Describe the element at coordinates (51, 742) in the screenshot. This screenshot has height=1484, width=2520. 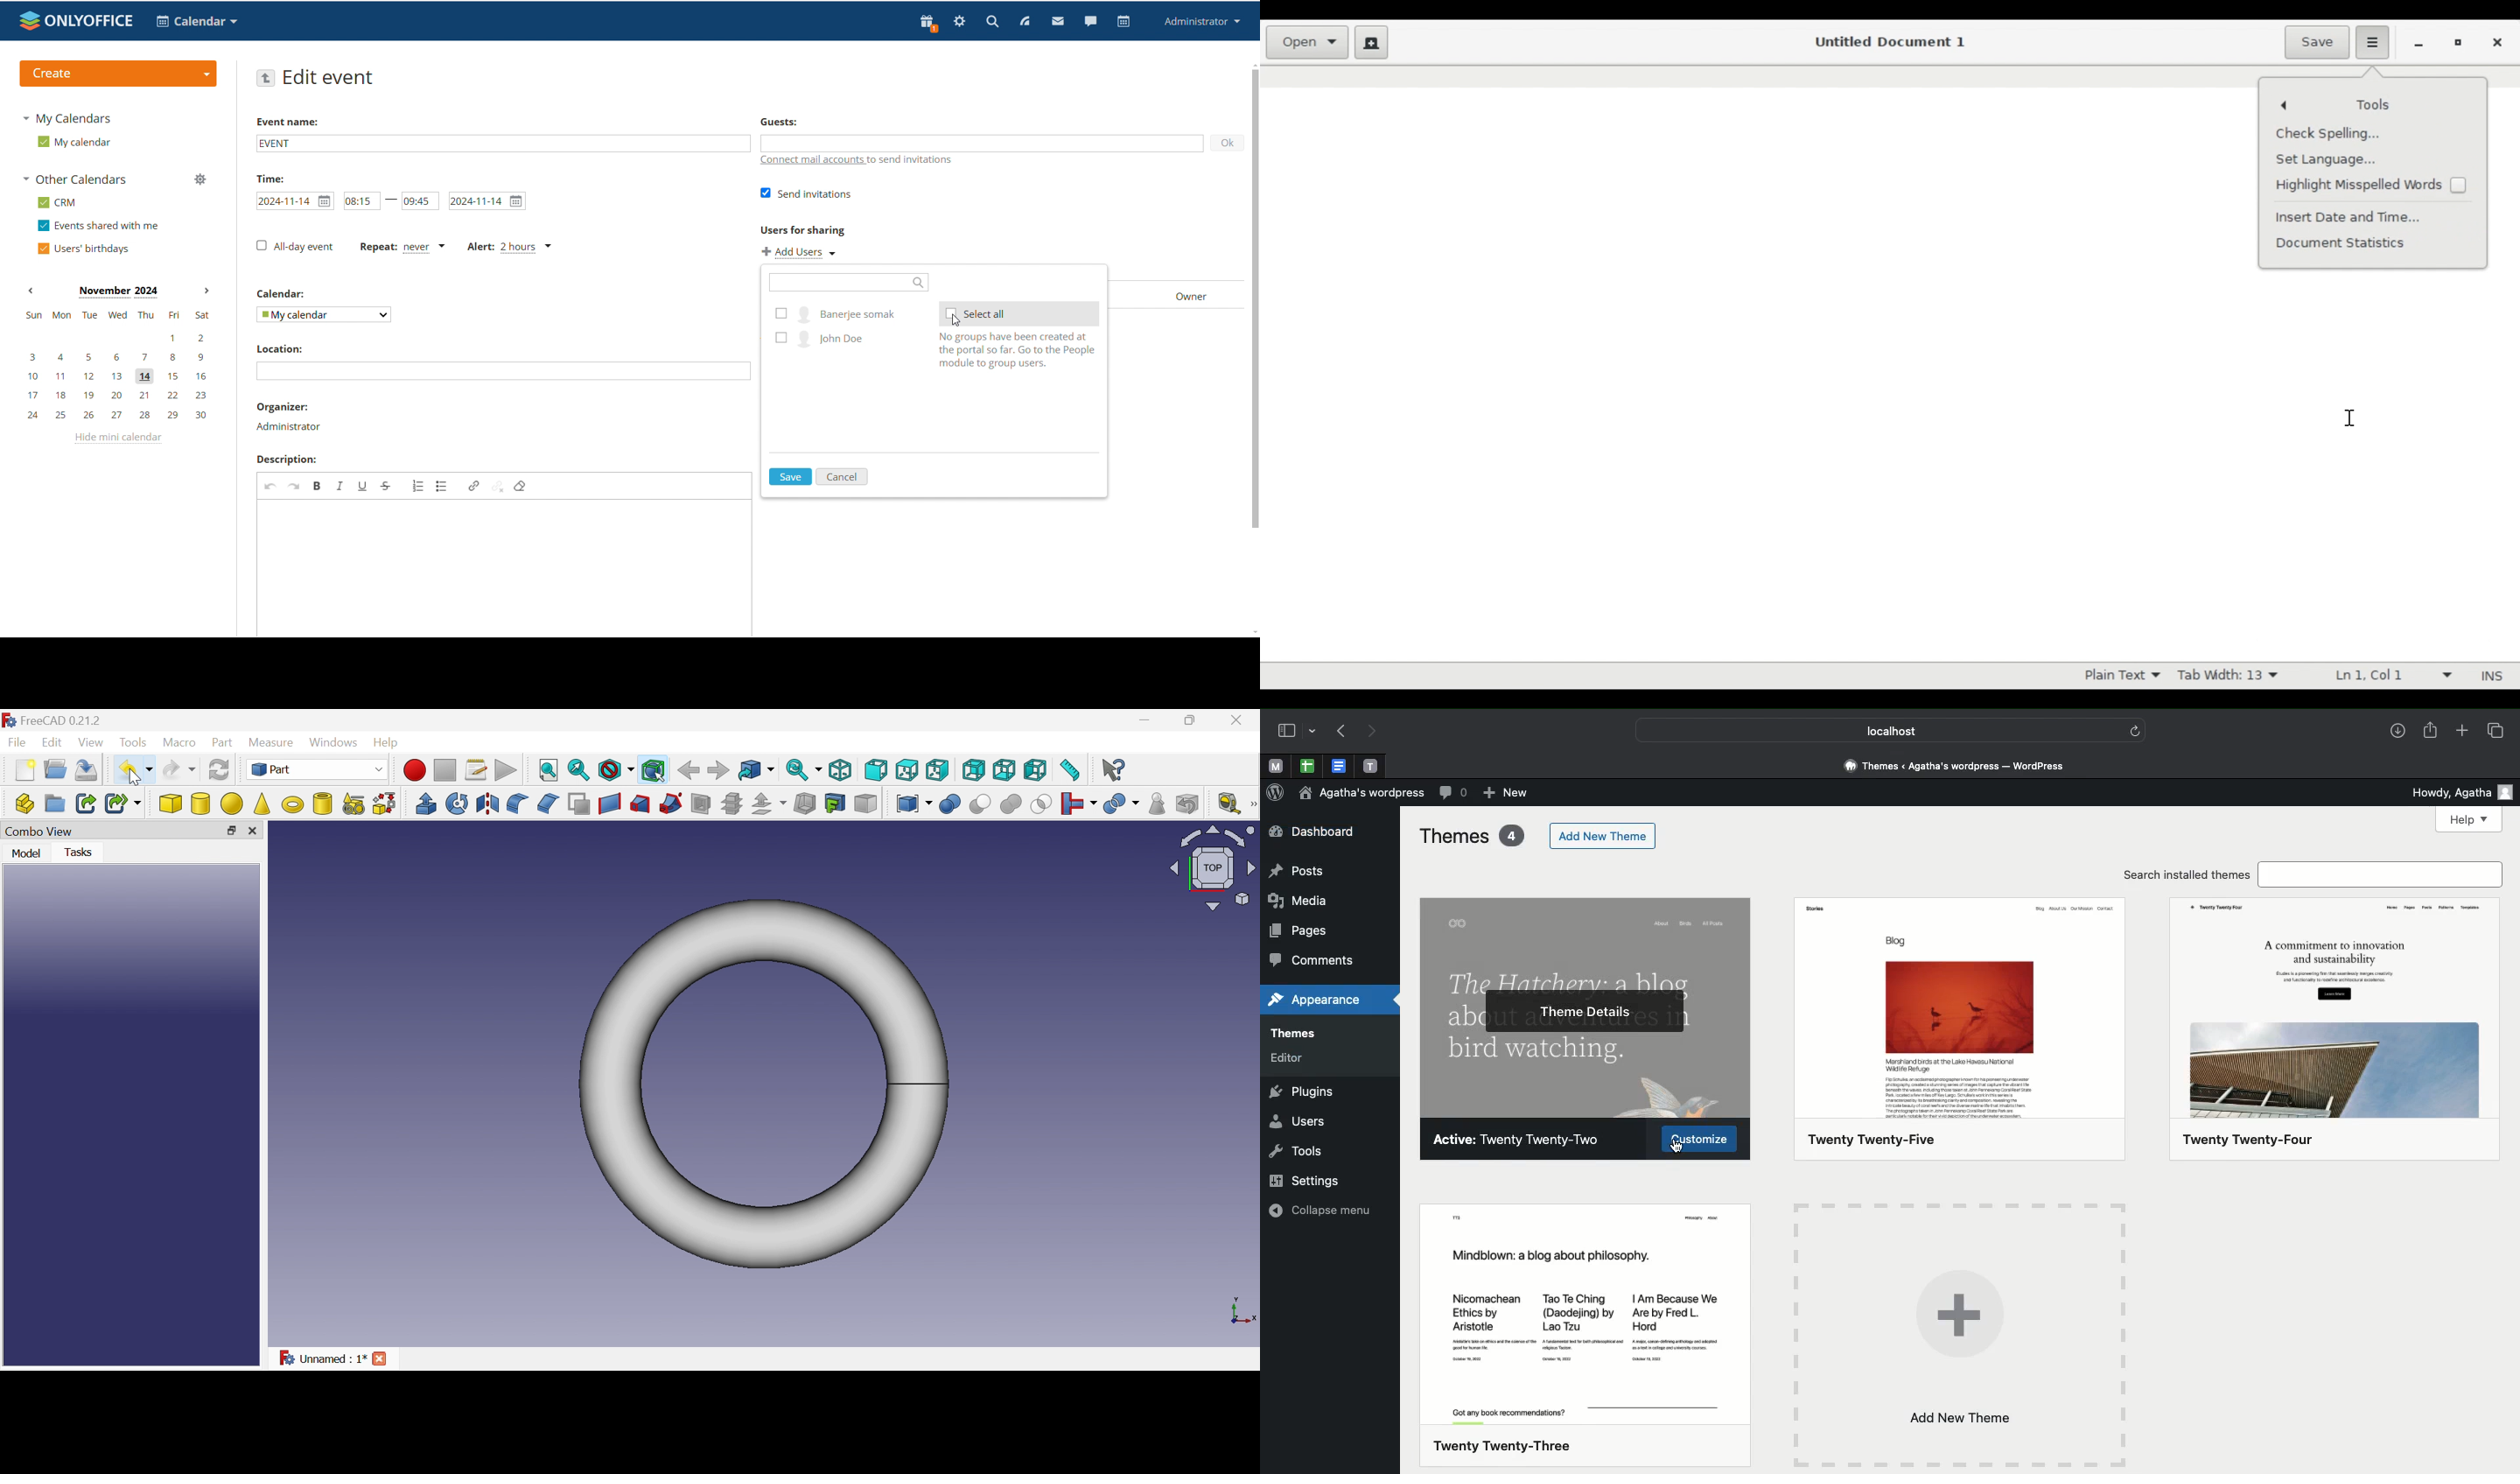
I see `Edit` at that location.